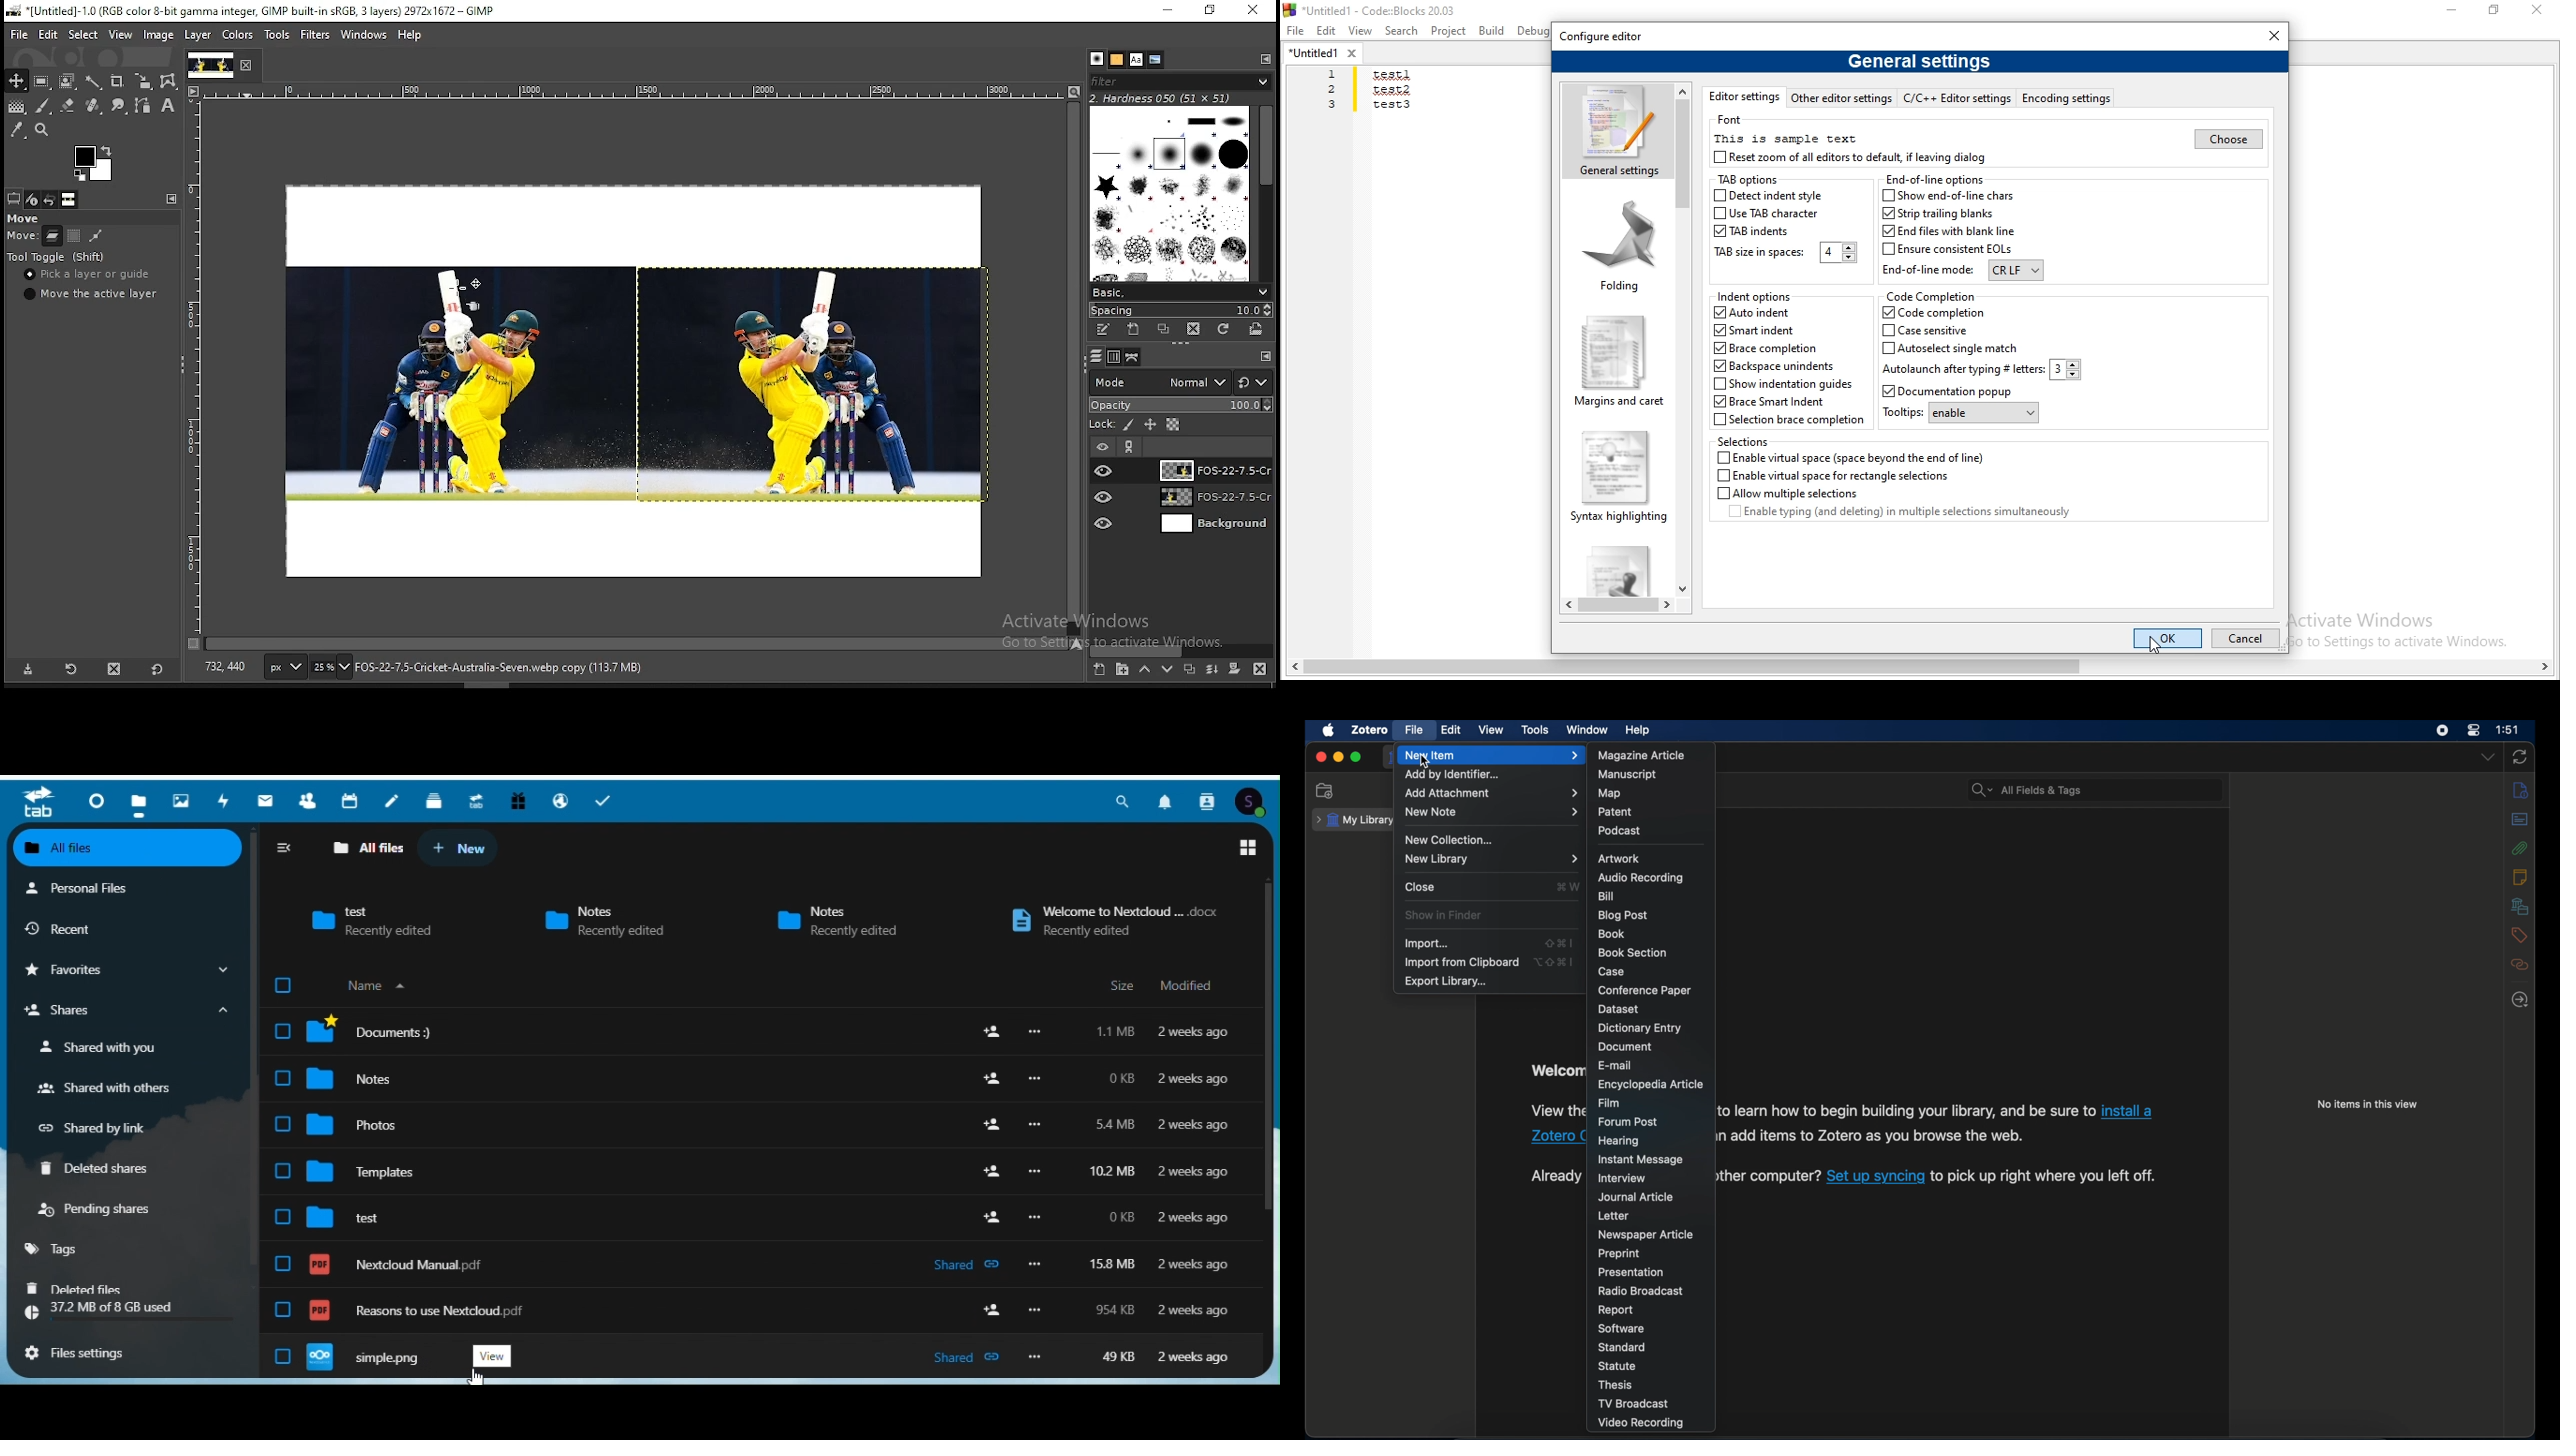 The image size is (2576, 1456). What do you see at coordinates (52, 236) in the screenshot?
I see `move layer` at bounding box center [52, 236].